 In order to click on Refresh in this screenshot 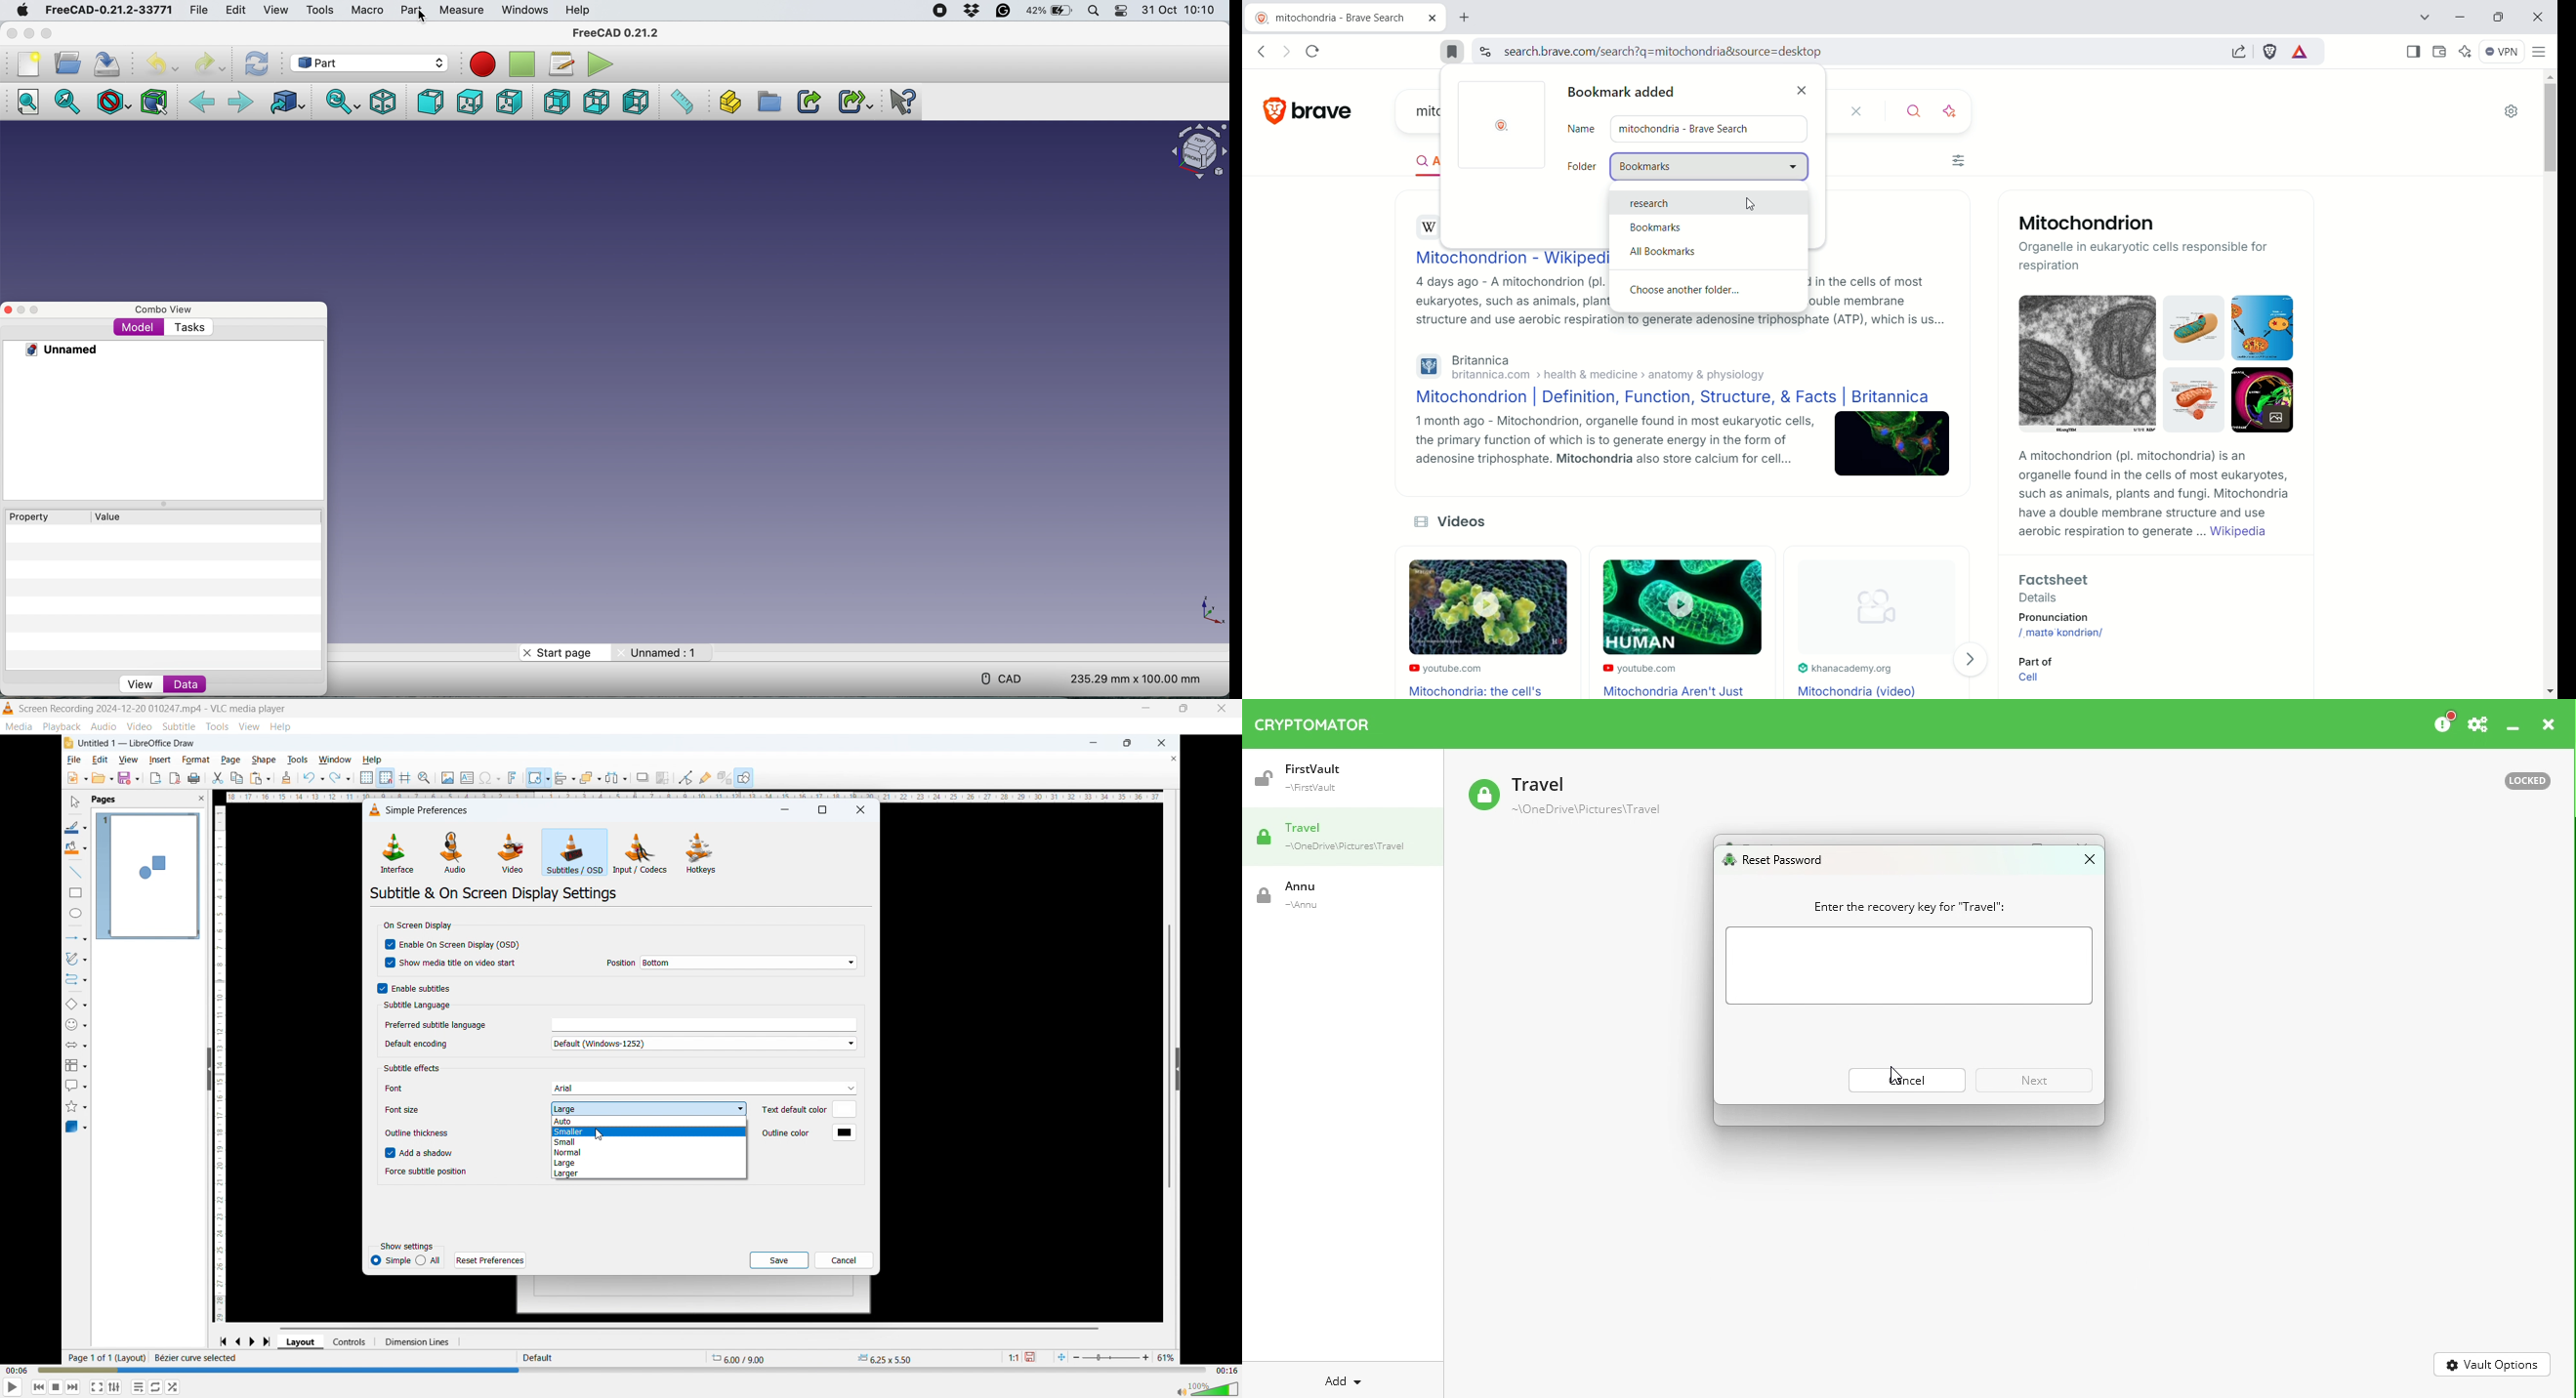, I will do `click(257, 64)`.